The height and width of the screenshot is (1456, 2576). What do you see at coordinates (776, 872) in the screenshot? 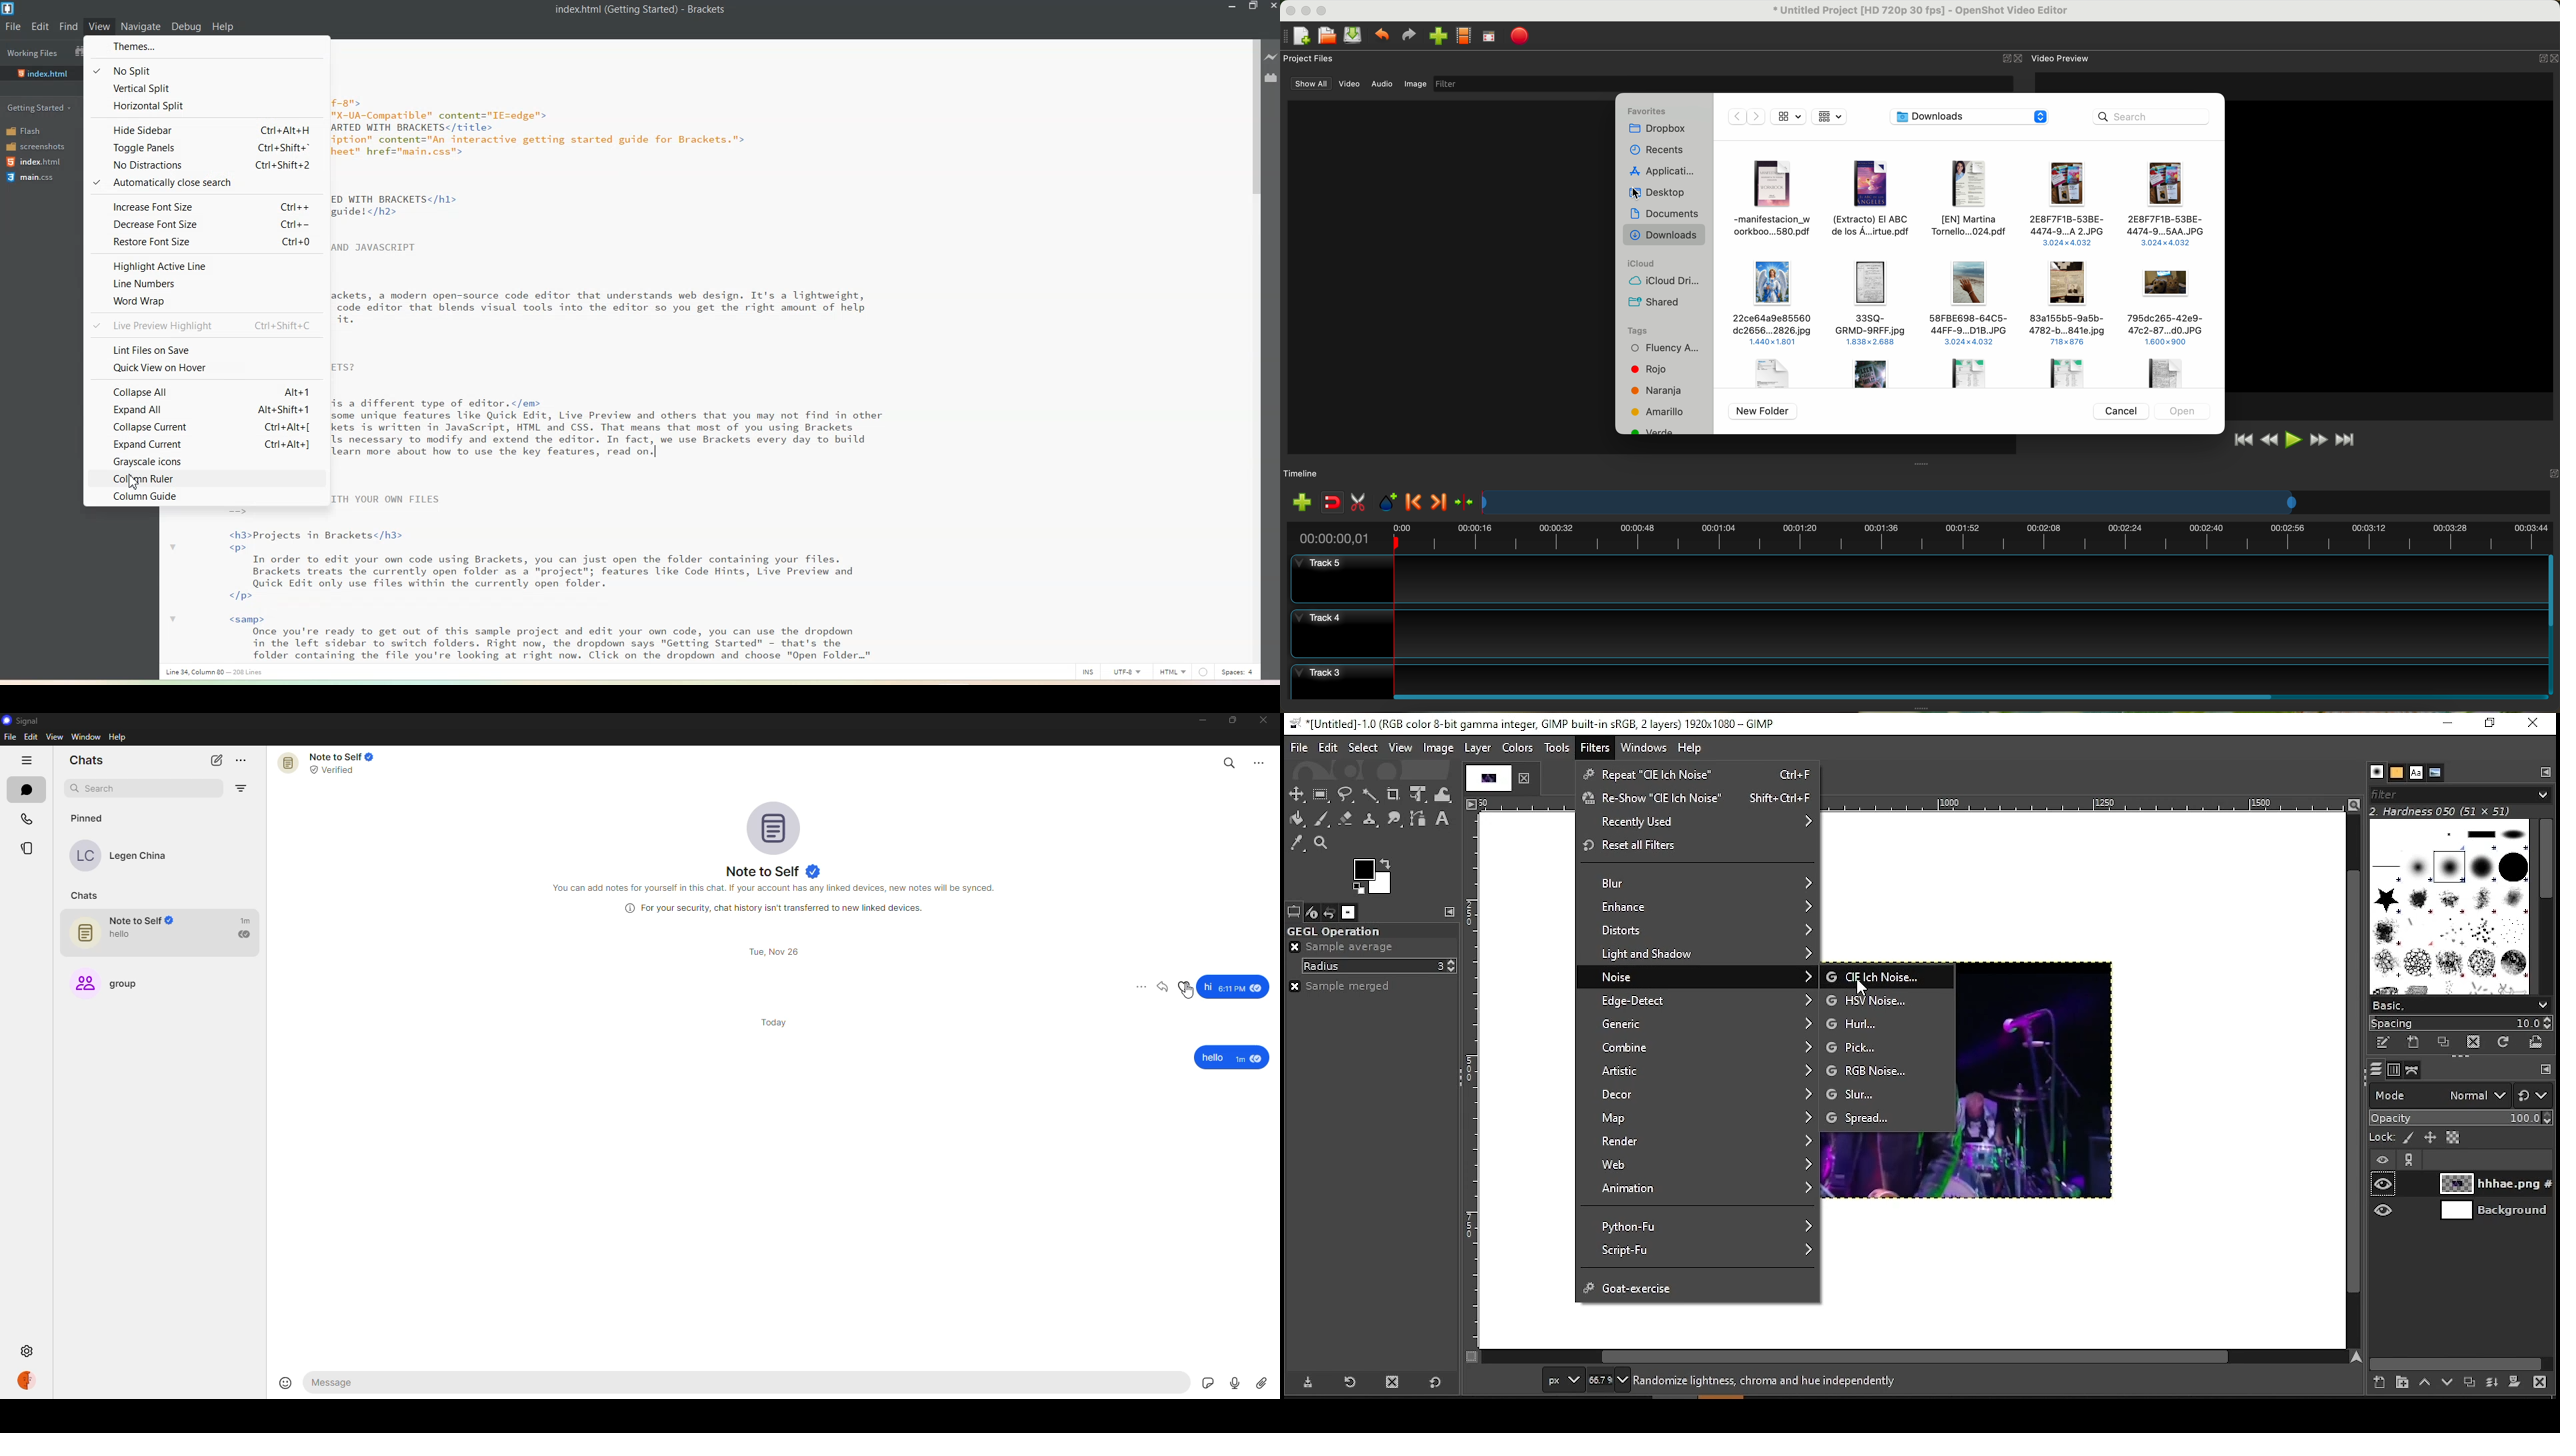
I see `note to self` at bounding box center [776, 872].